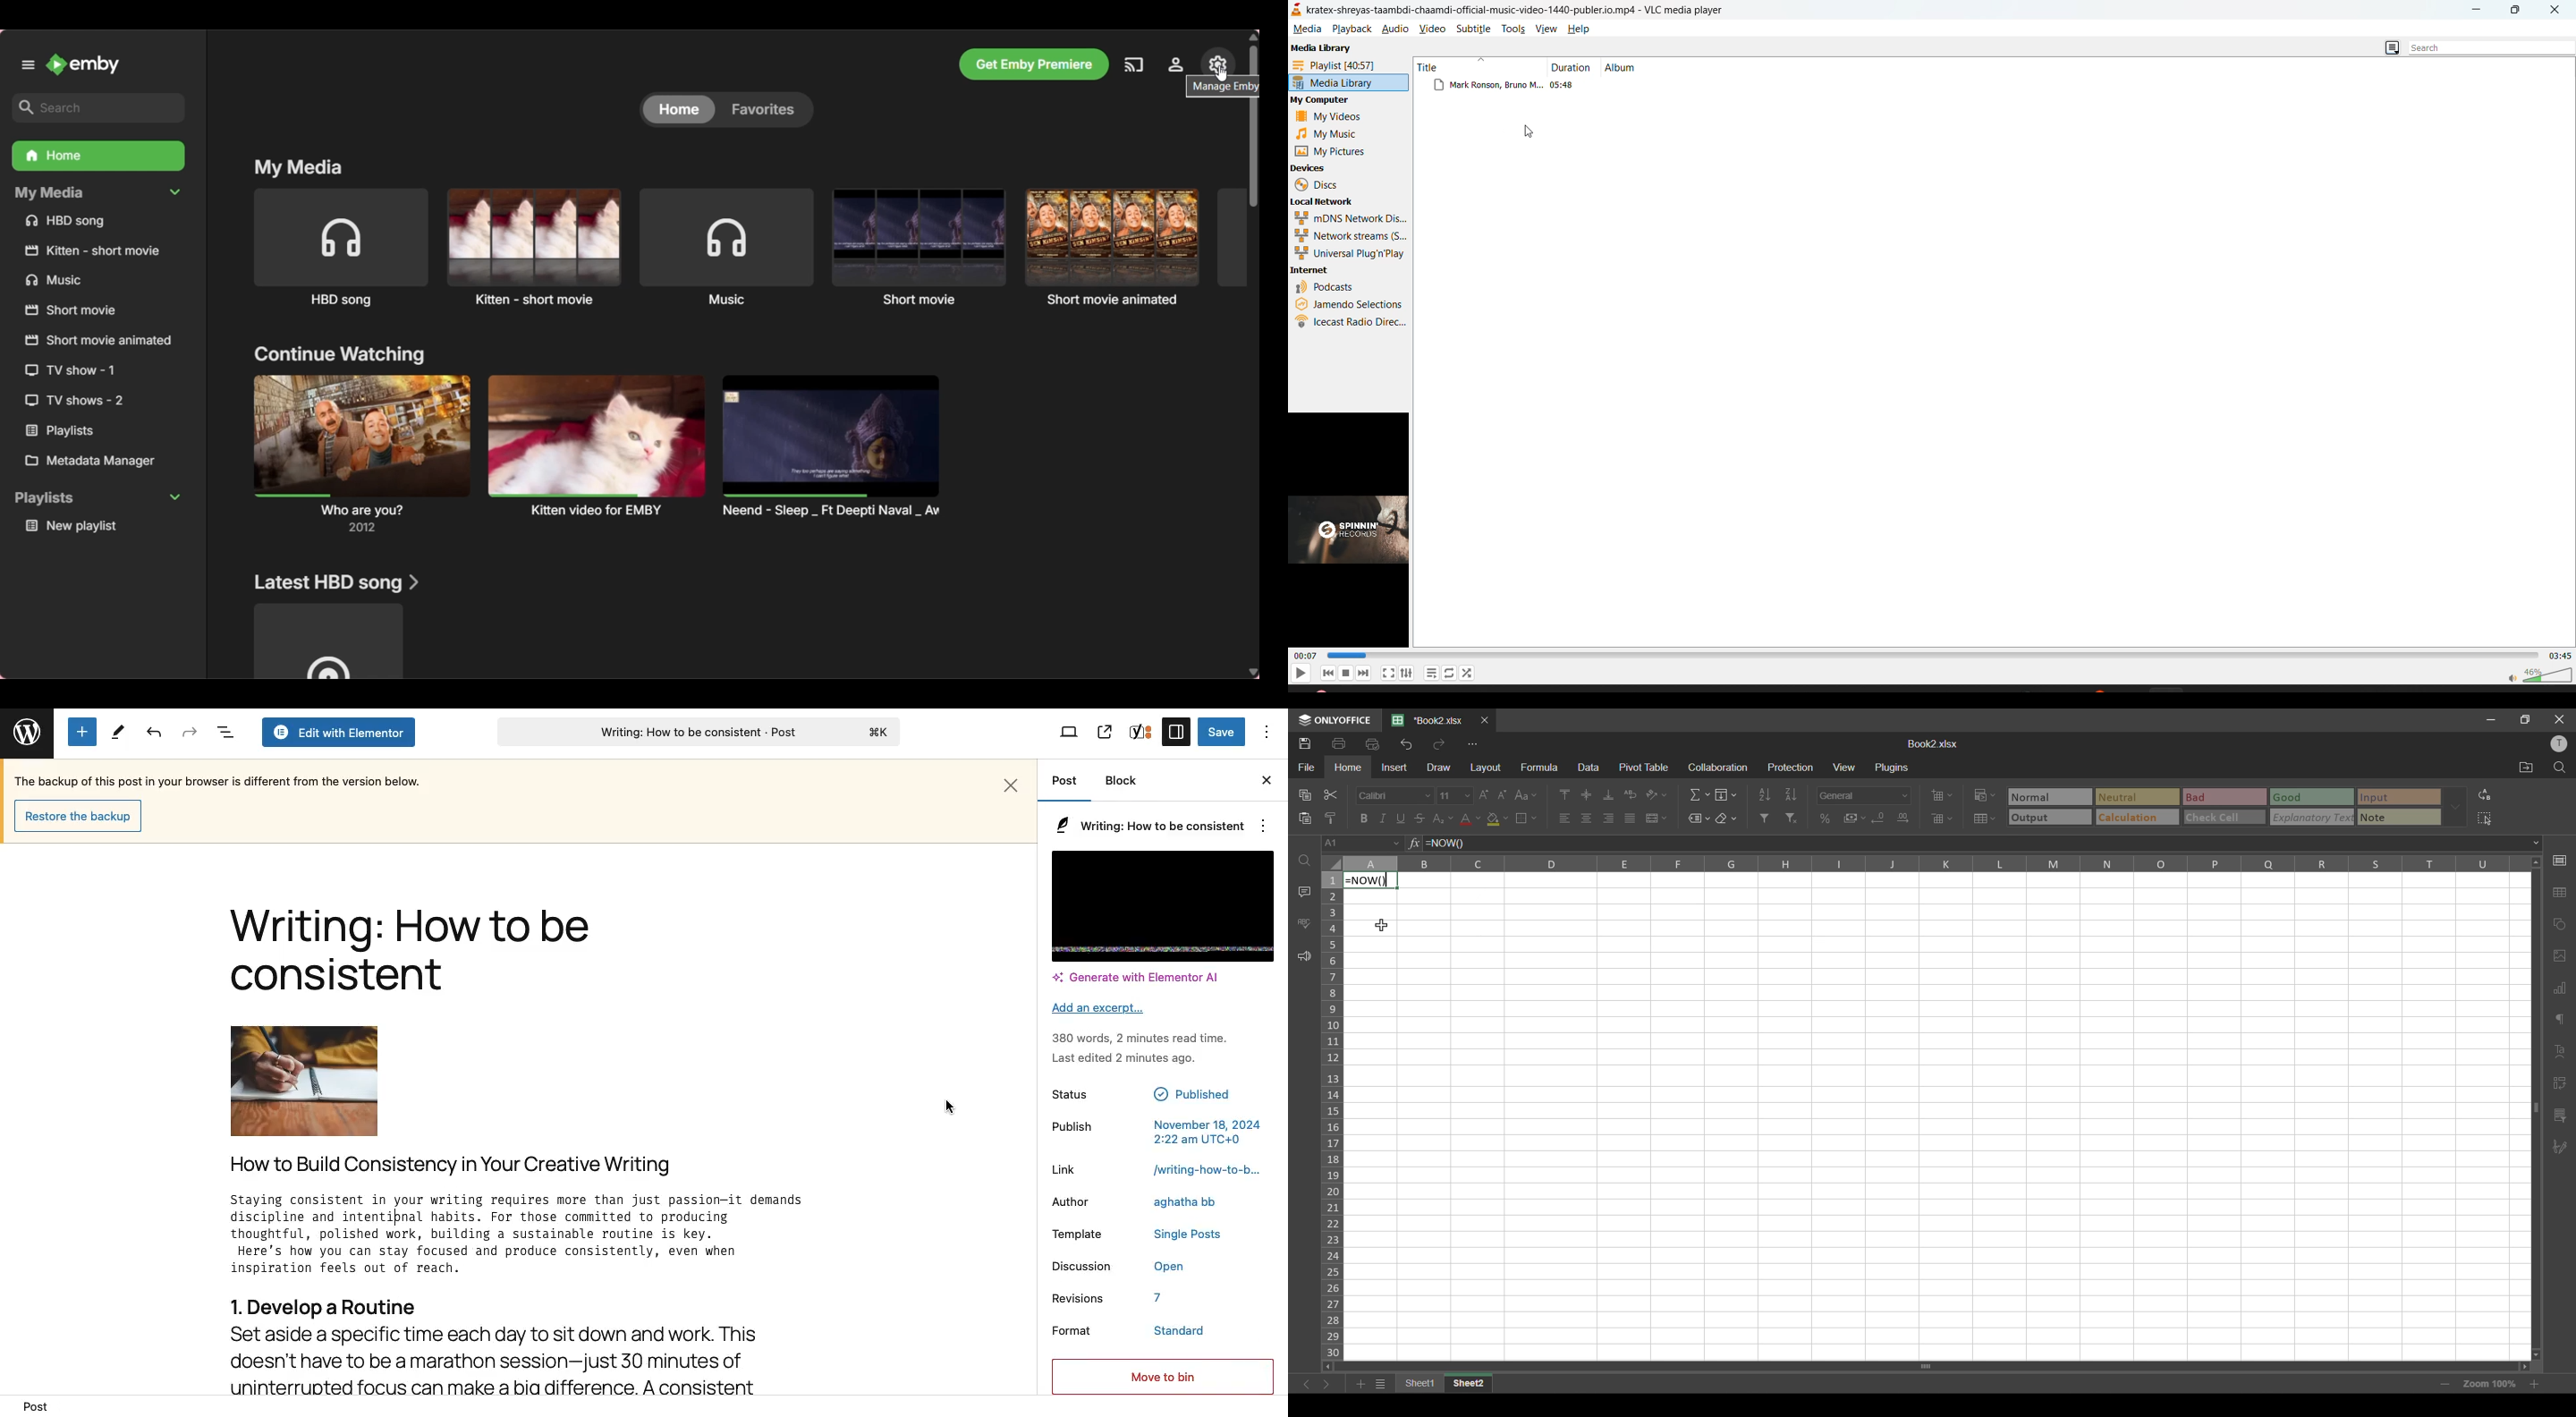 This screenshot has width=2576, height=1428. What do you see at coordinates (2559, 1018) in the screenshot?
I see `paragraph` at bounding box center [2559, 1018].